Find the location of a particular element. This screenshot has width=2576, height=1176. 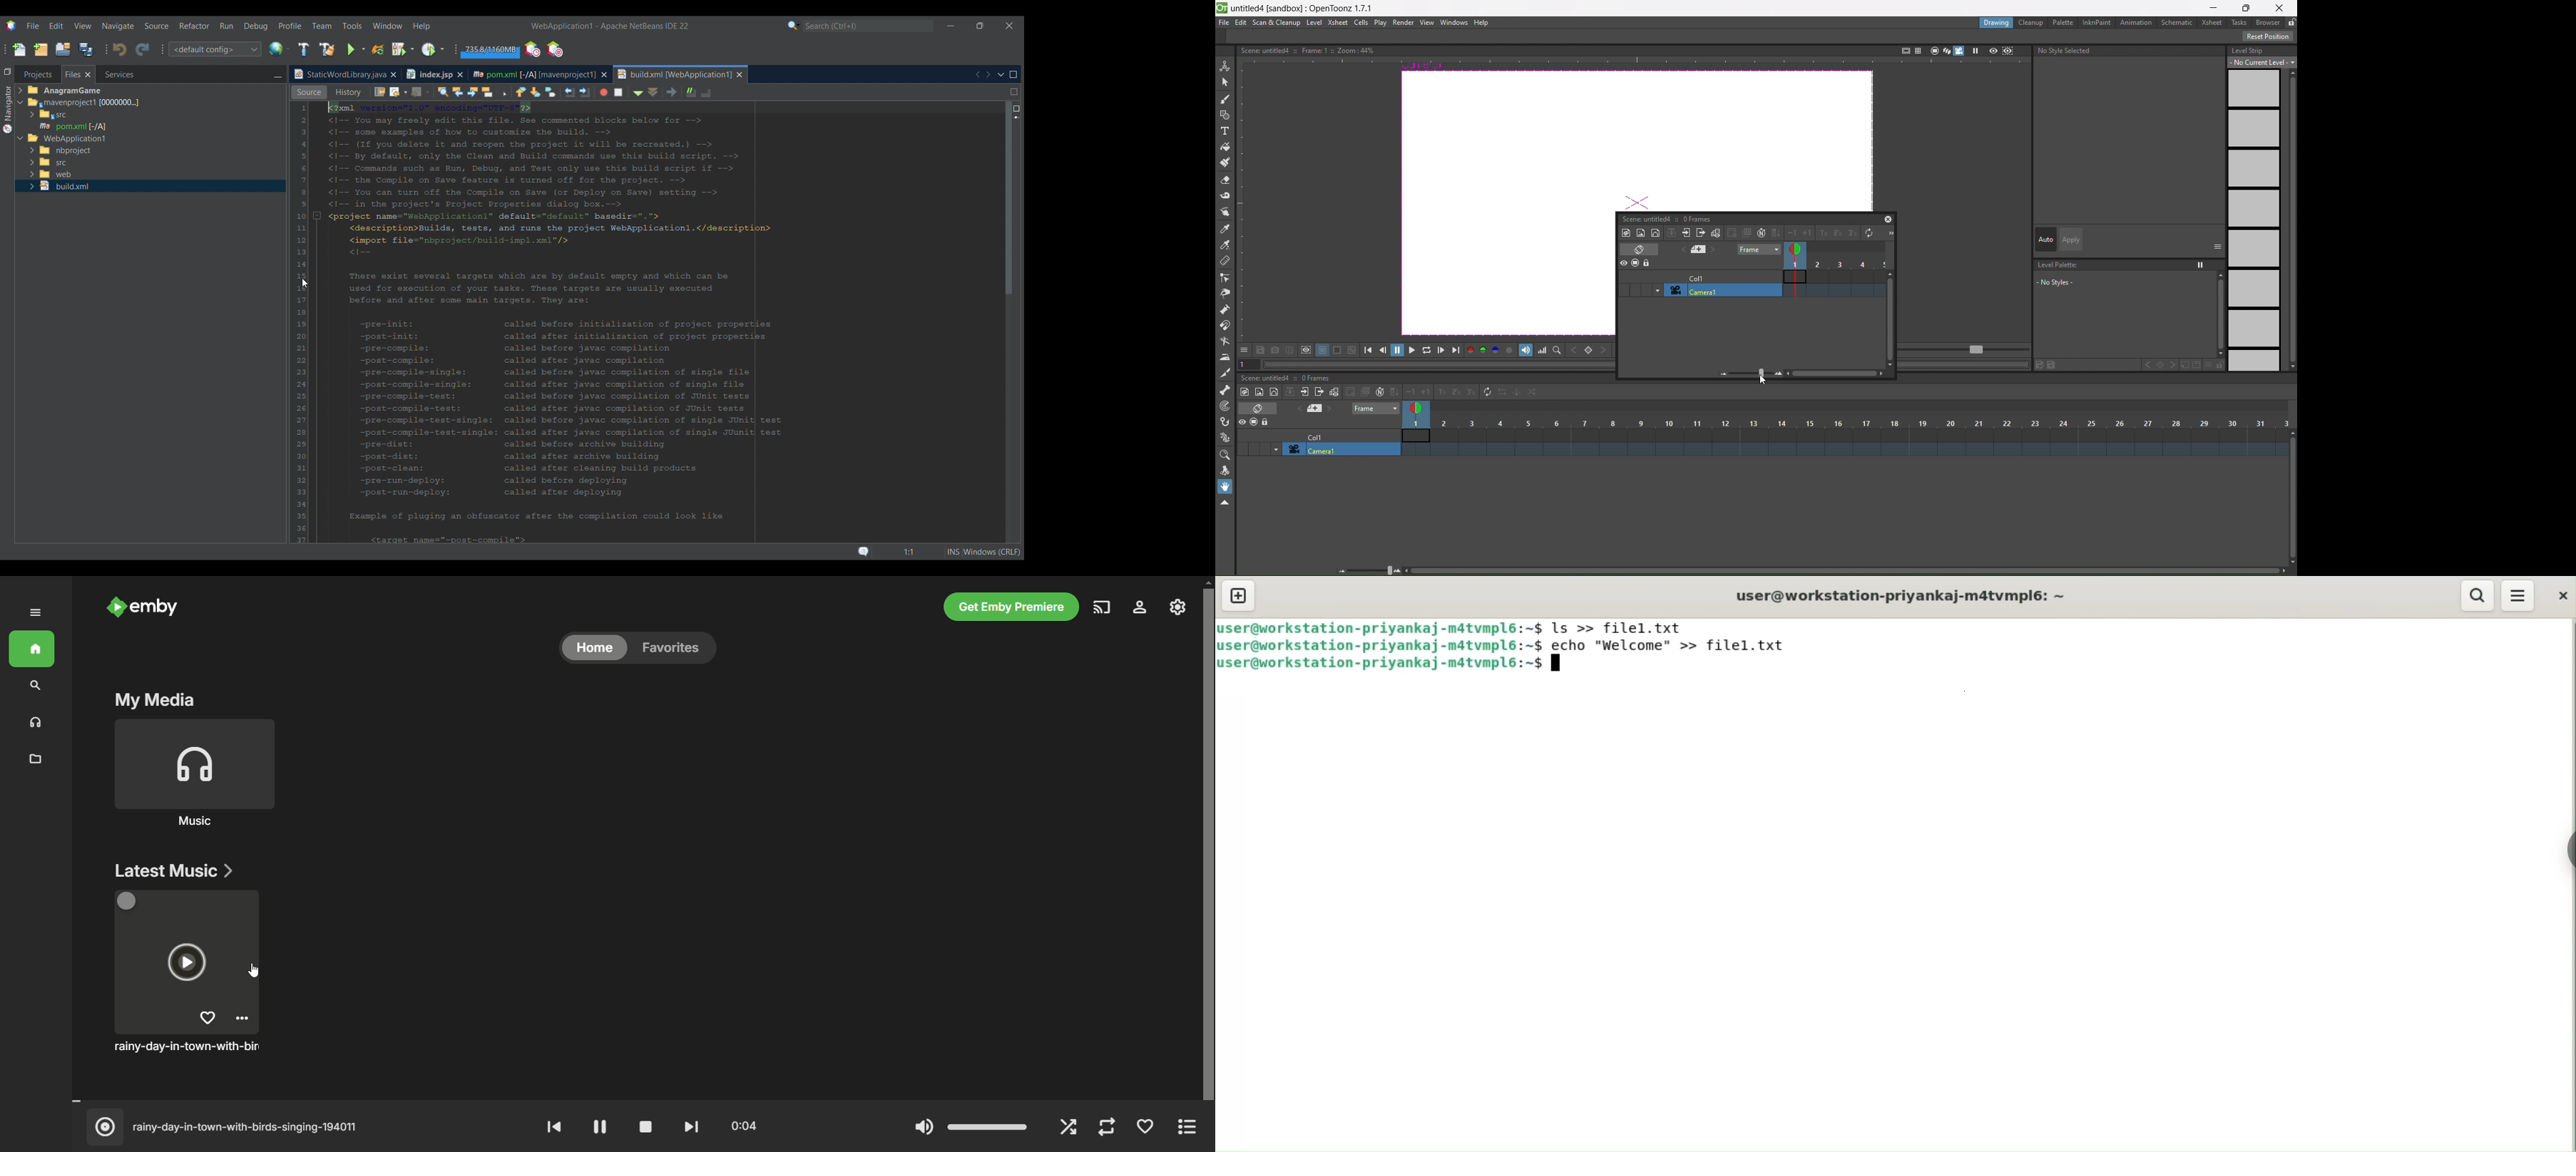

text is located at coordinates (2067, 51).